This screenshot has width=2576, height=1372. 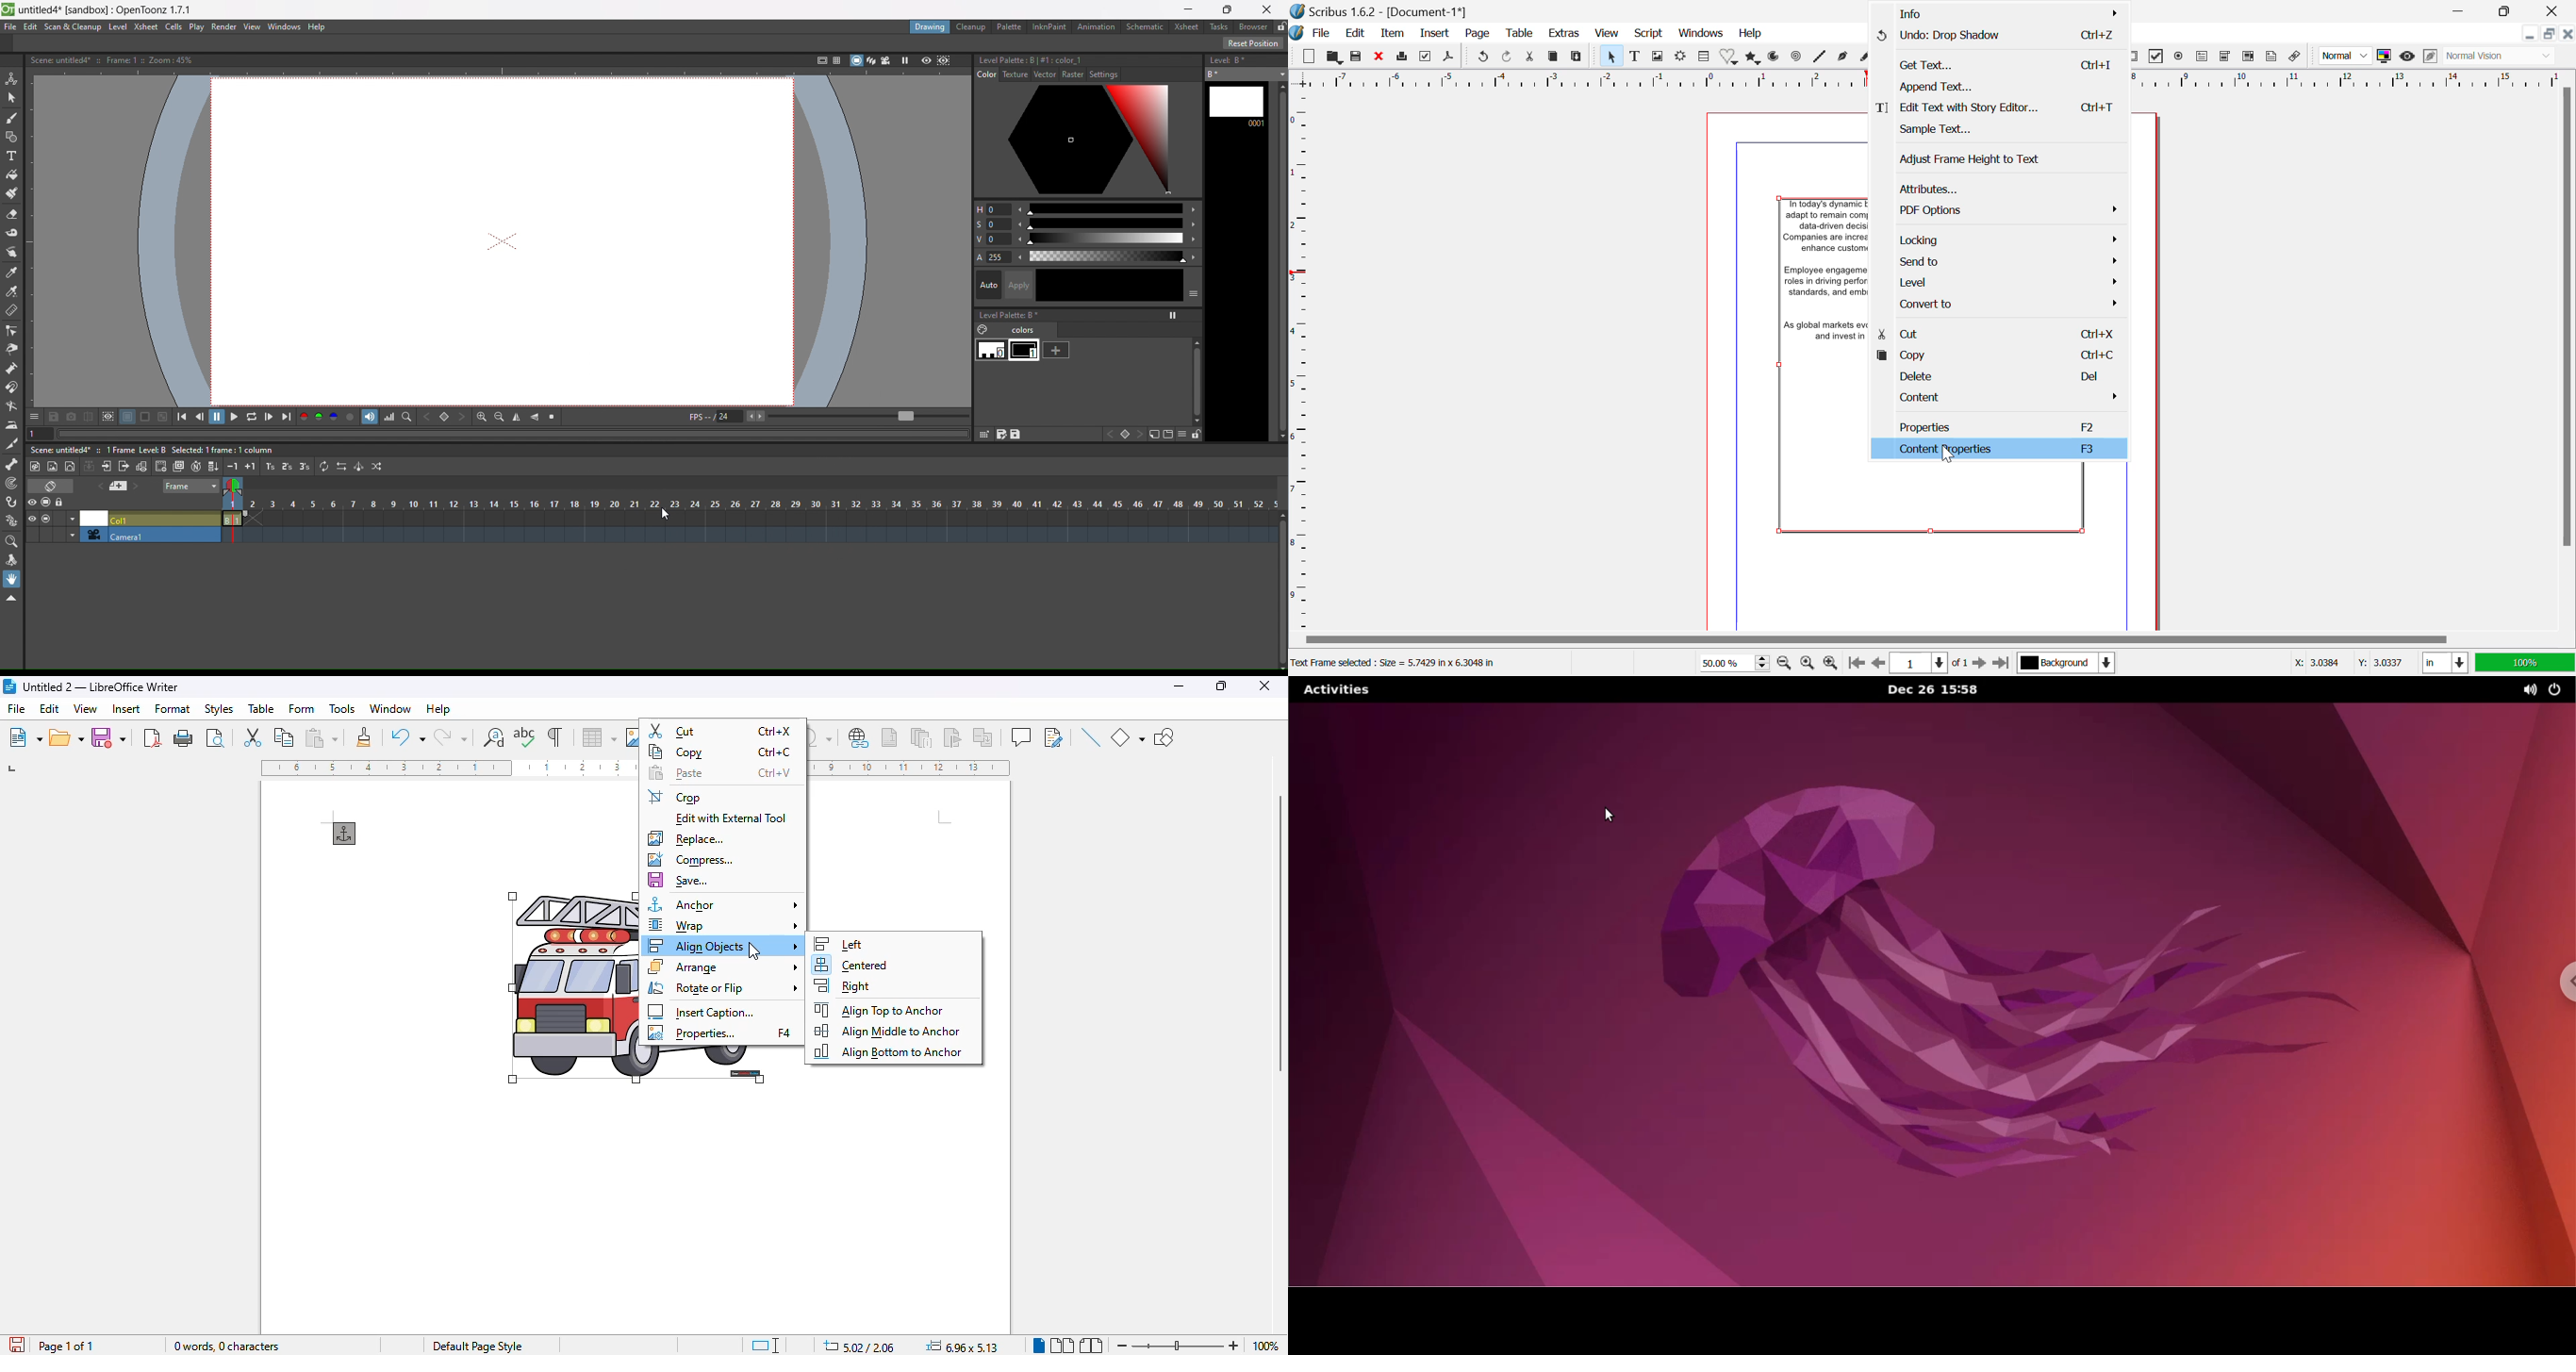 I want to click on V, so click(x=1107, y=239).